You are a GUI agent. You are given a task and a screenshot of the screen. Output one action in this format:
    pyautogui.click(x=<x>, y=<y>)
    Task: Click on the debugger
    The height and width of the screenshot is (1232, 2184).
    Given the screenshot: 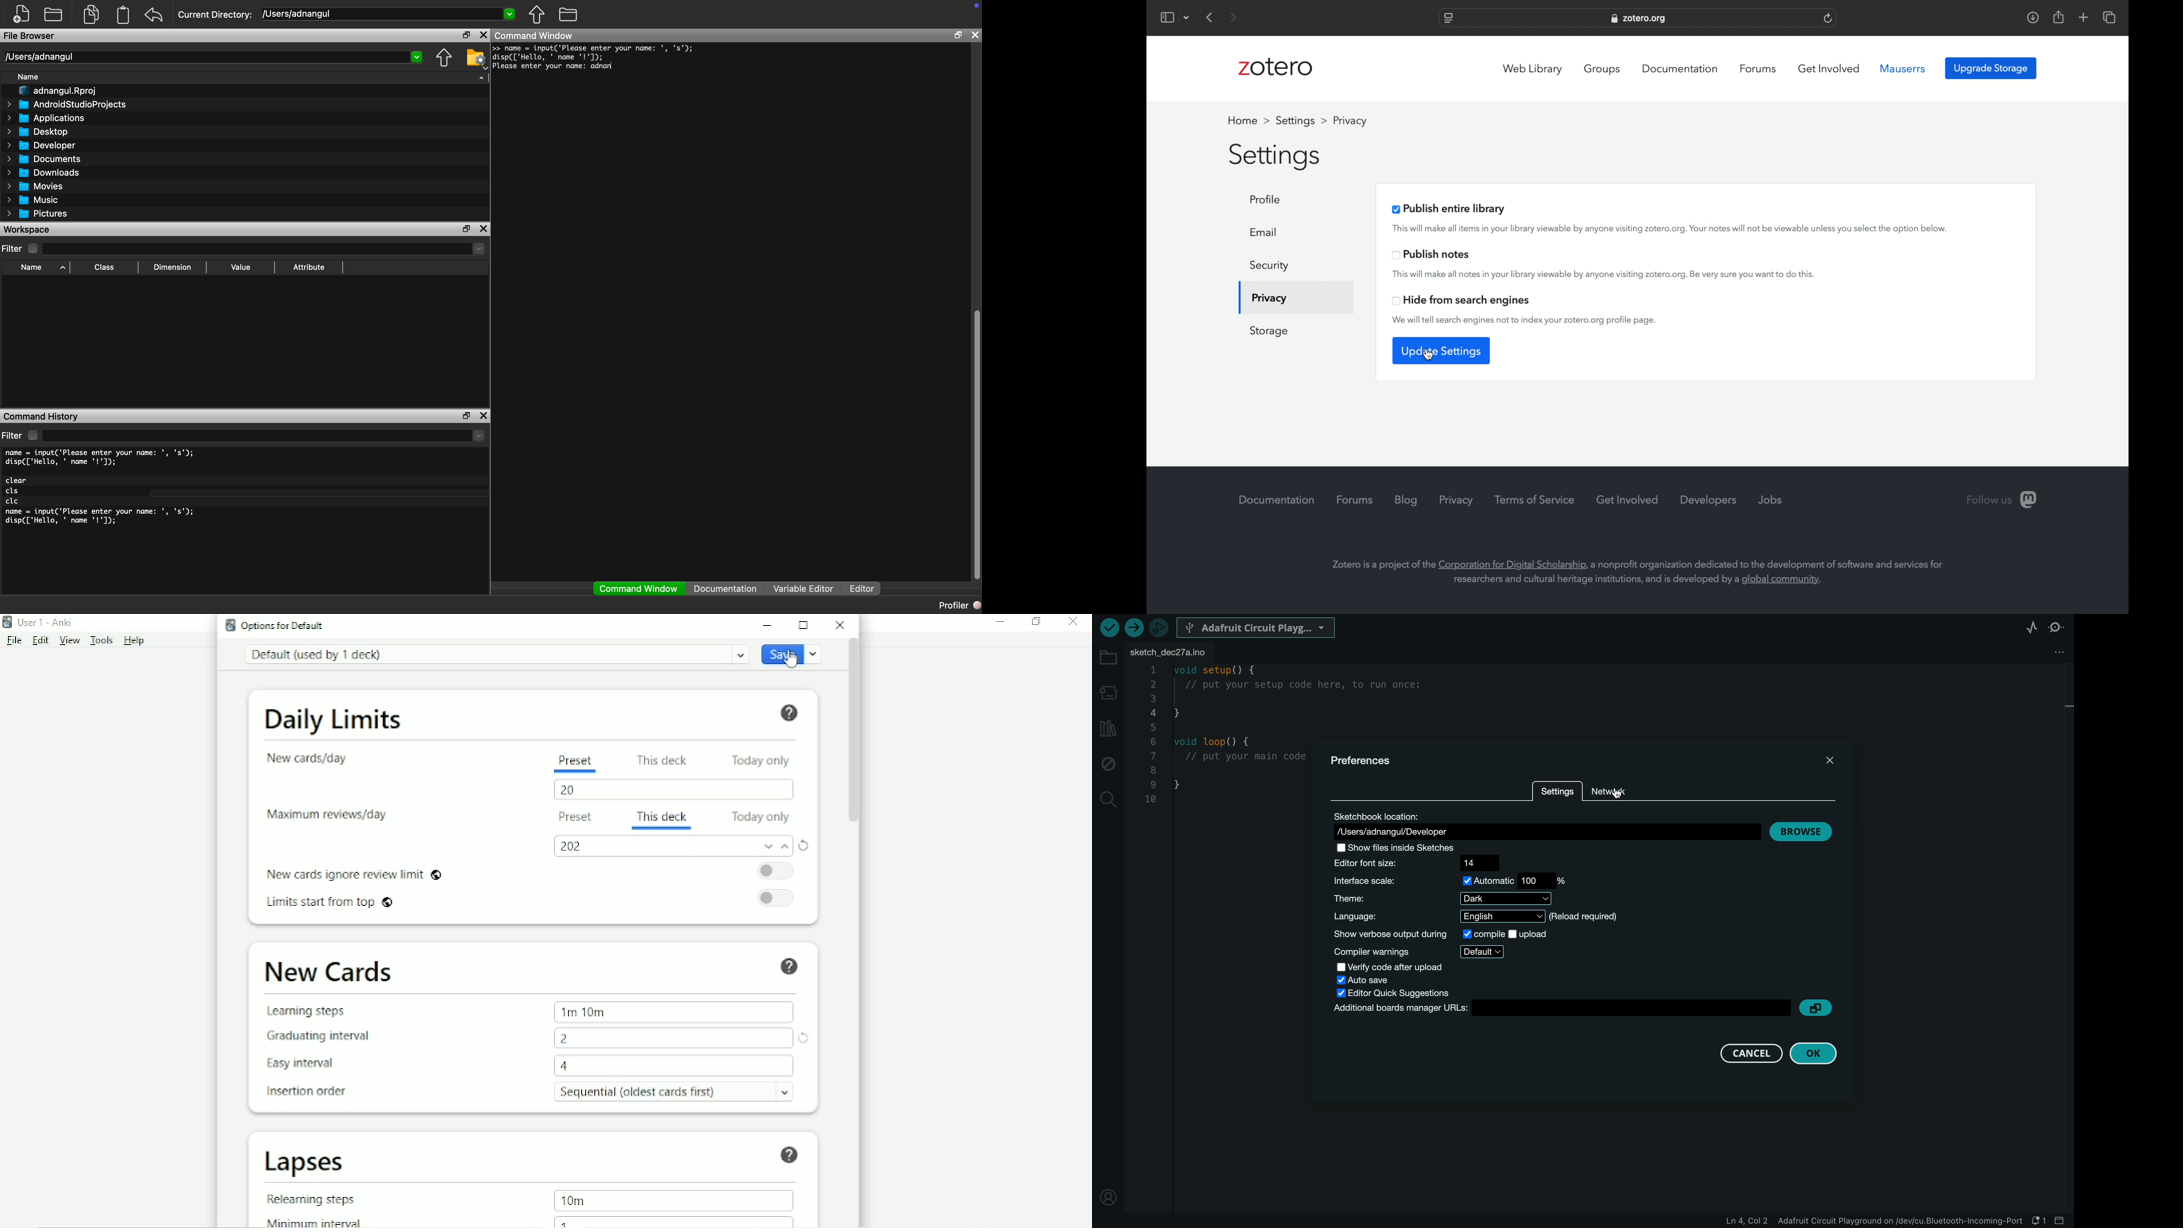 What is the action you would take?
    pyautogui.click(x=1160, y=628)
    